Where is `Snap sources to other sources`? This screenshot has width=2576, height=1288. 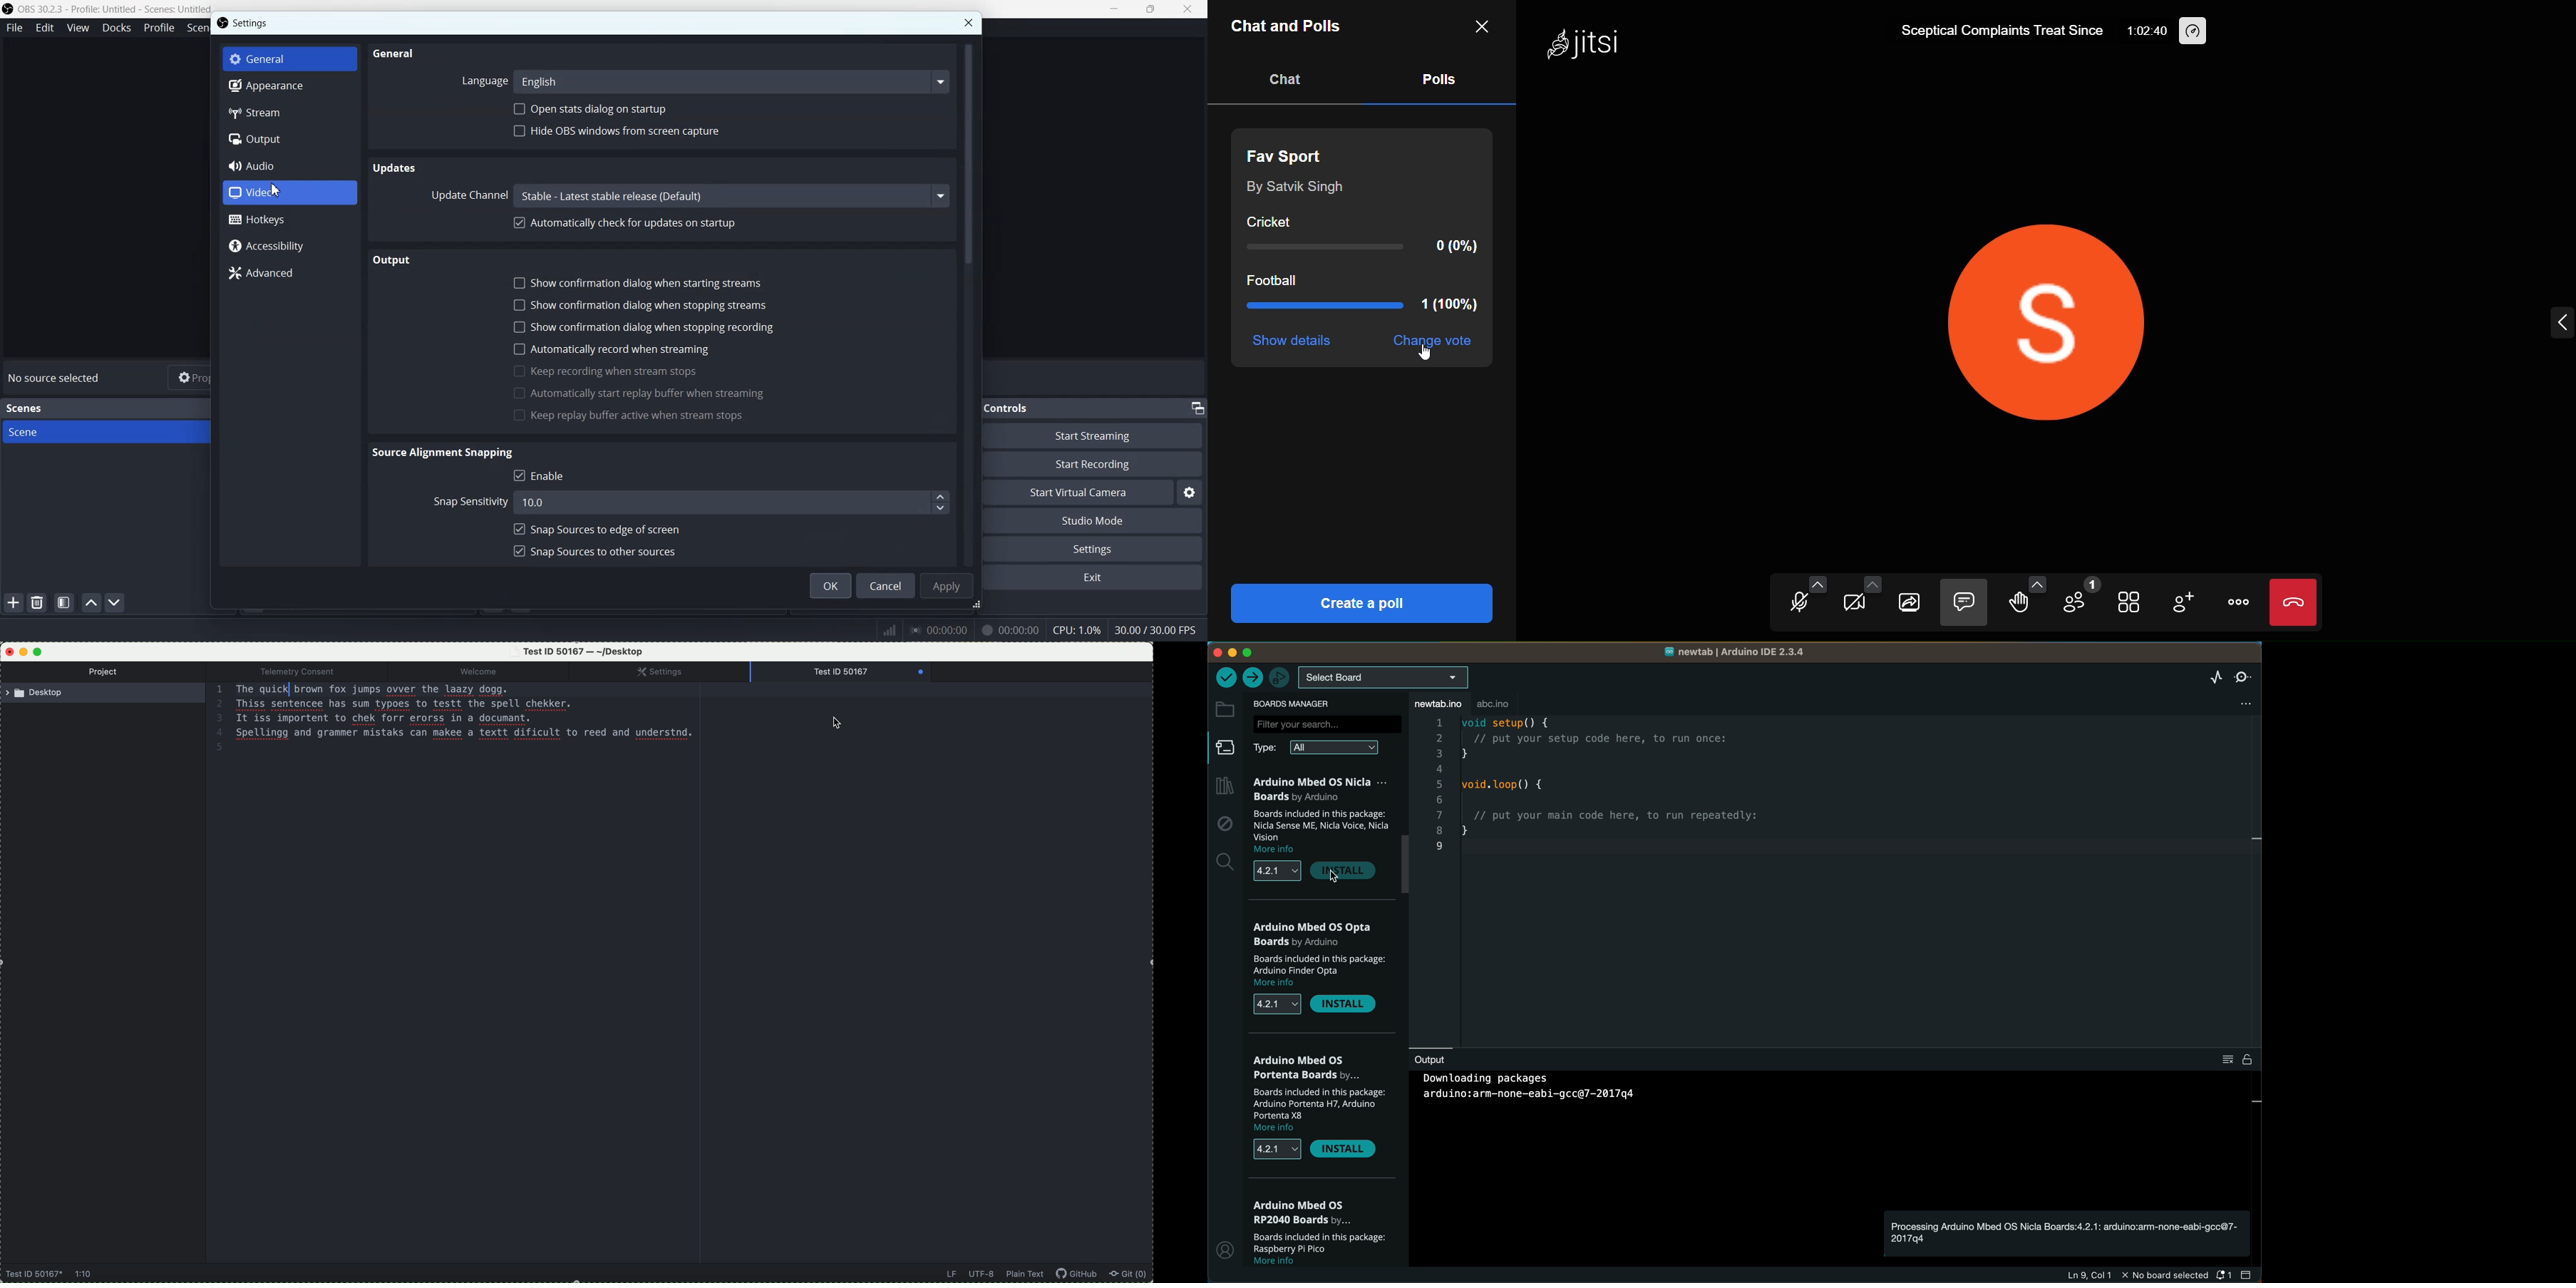
Snap sources to other sources is located at coordinates (607, 550).